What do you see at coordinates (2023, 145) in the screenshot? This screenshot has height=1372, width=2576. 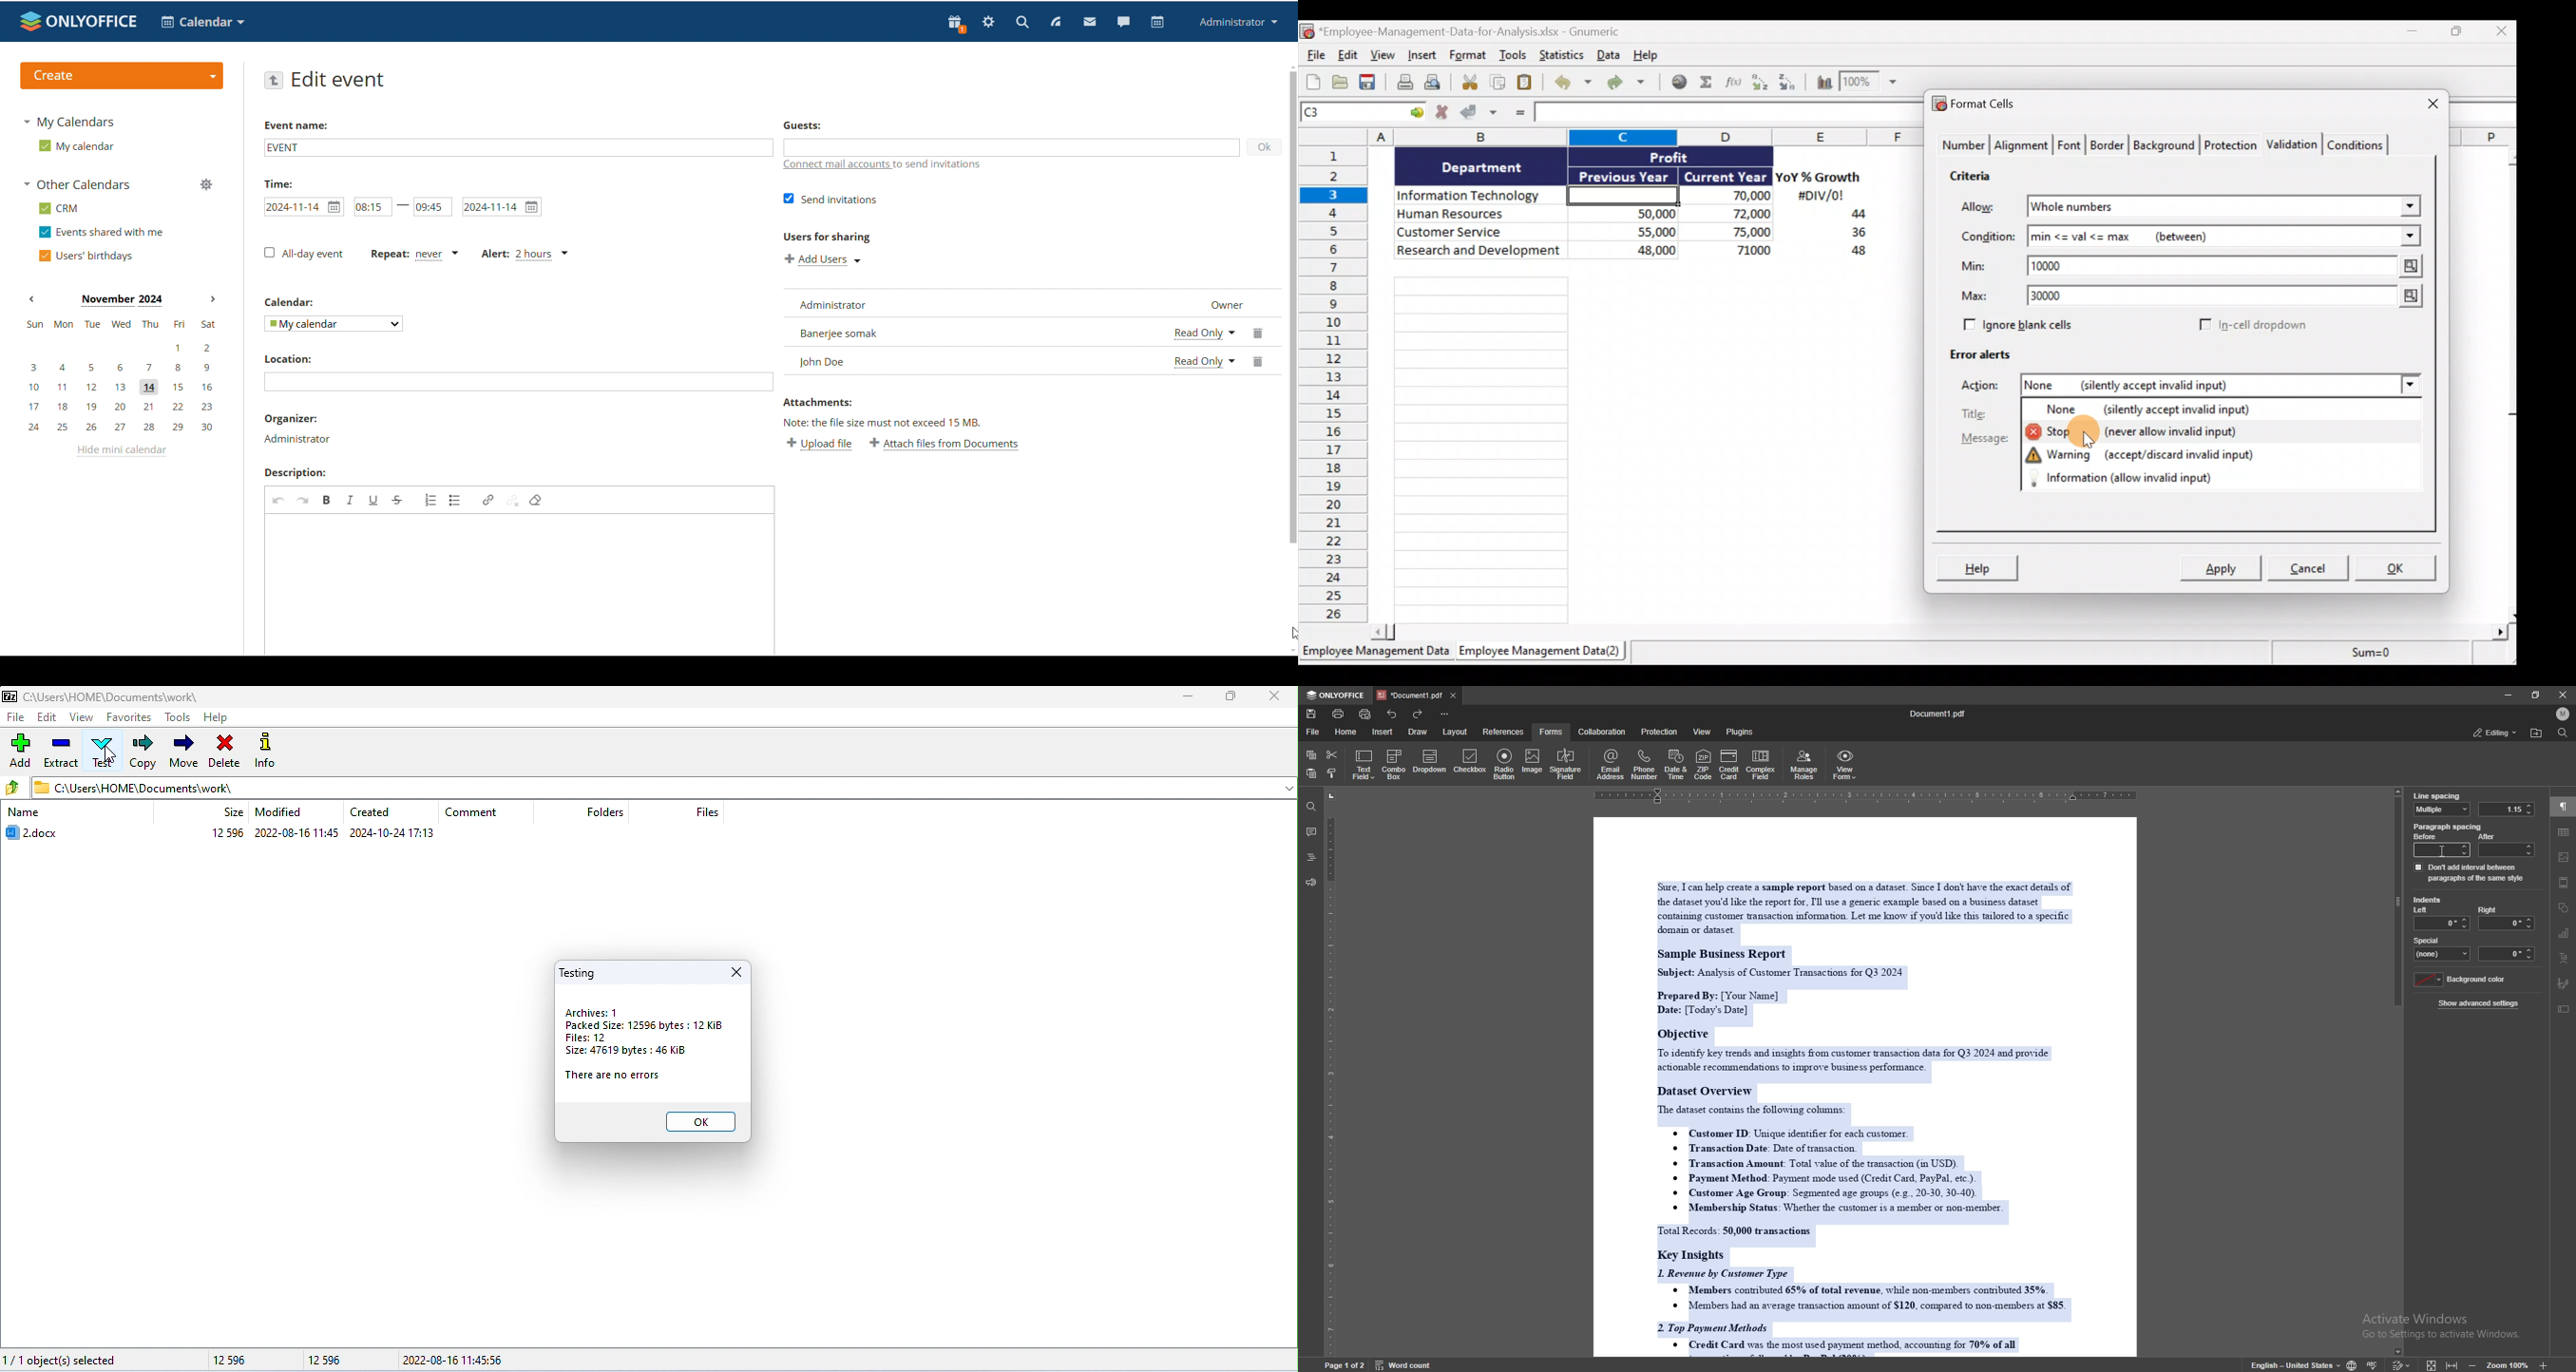 I see `Alignment` at bounding box center [2023, 145].